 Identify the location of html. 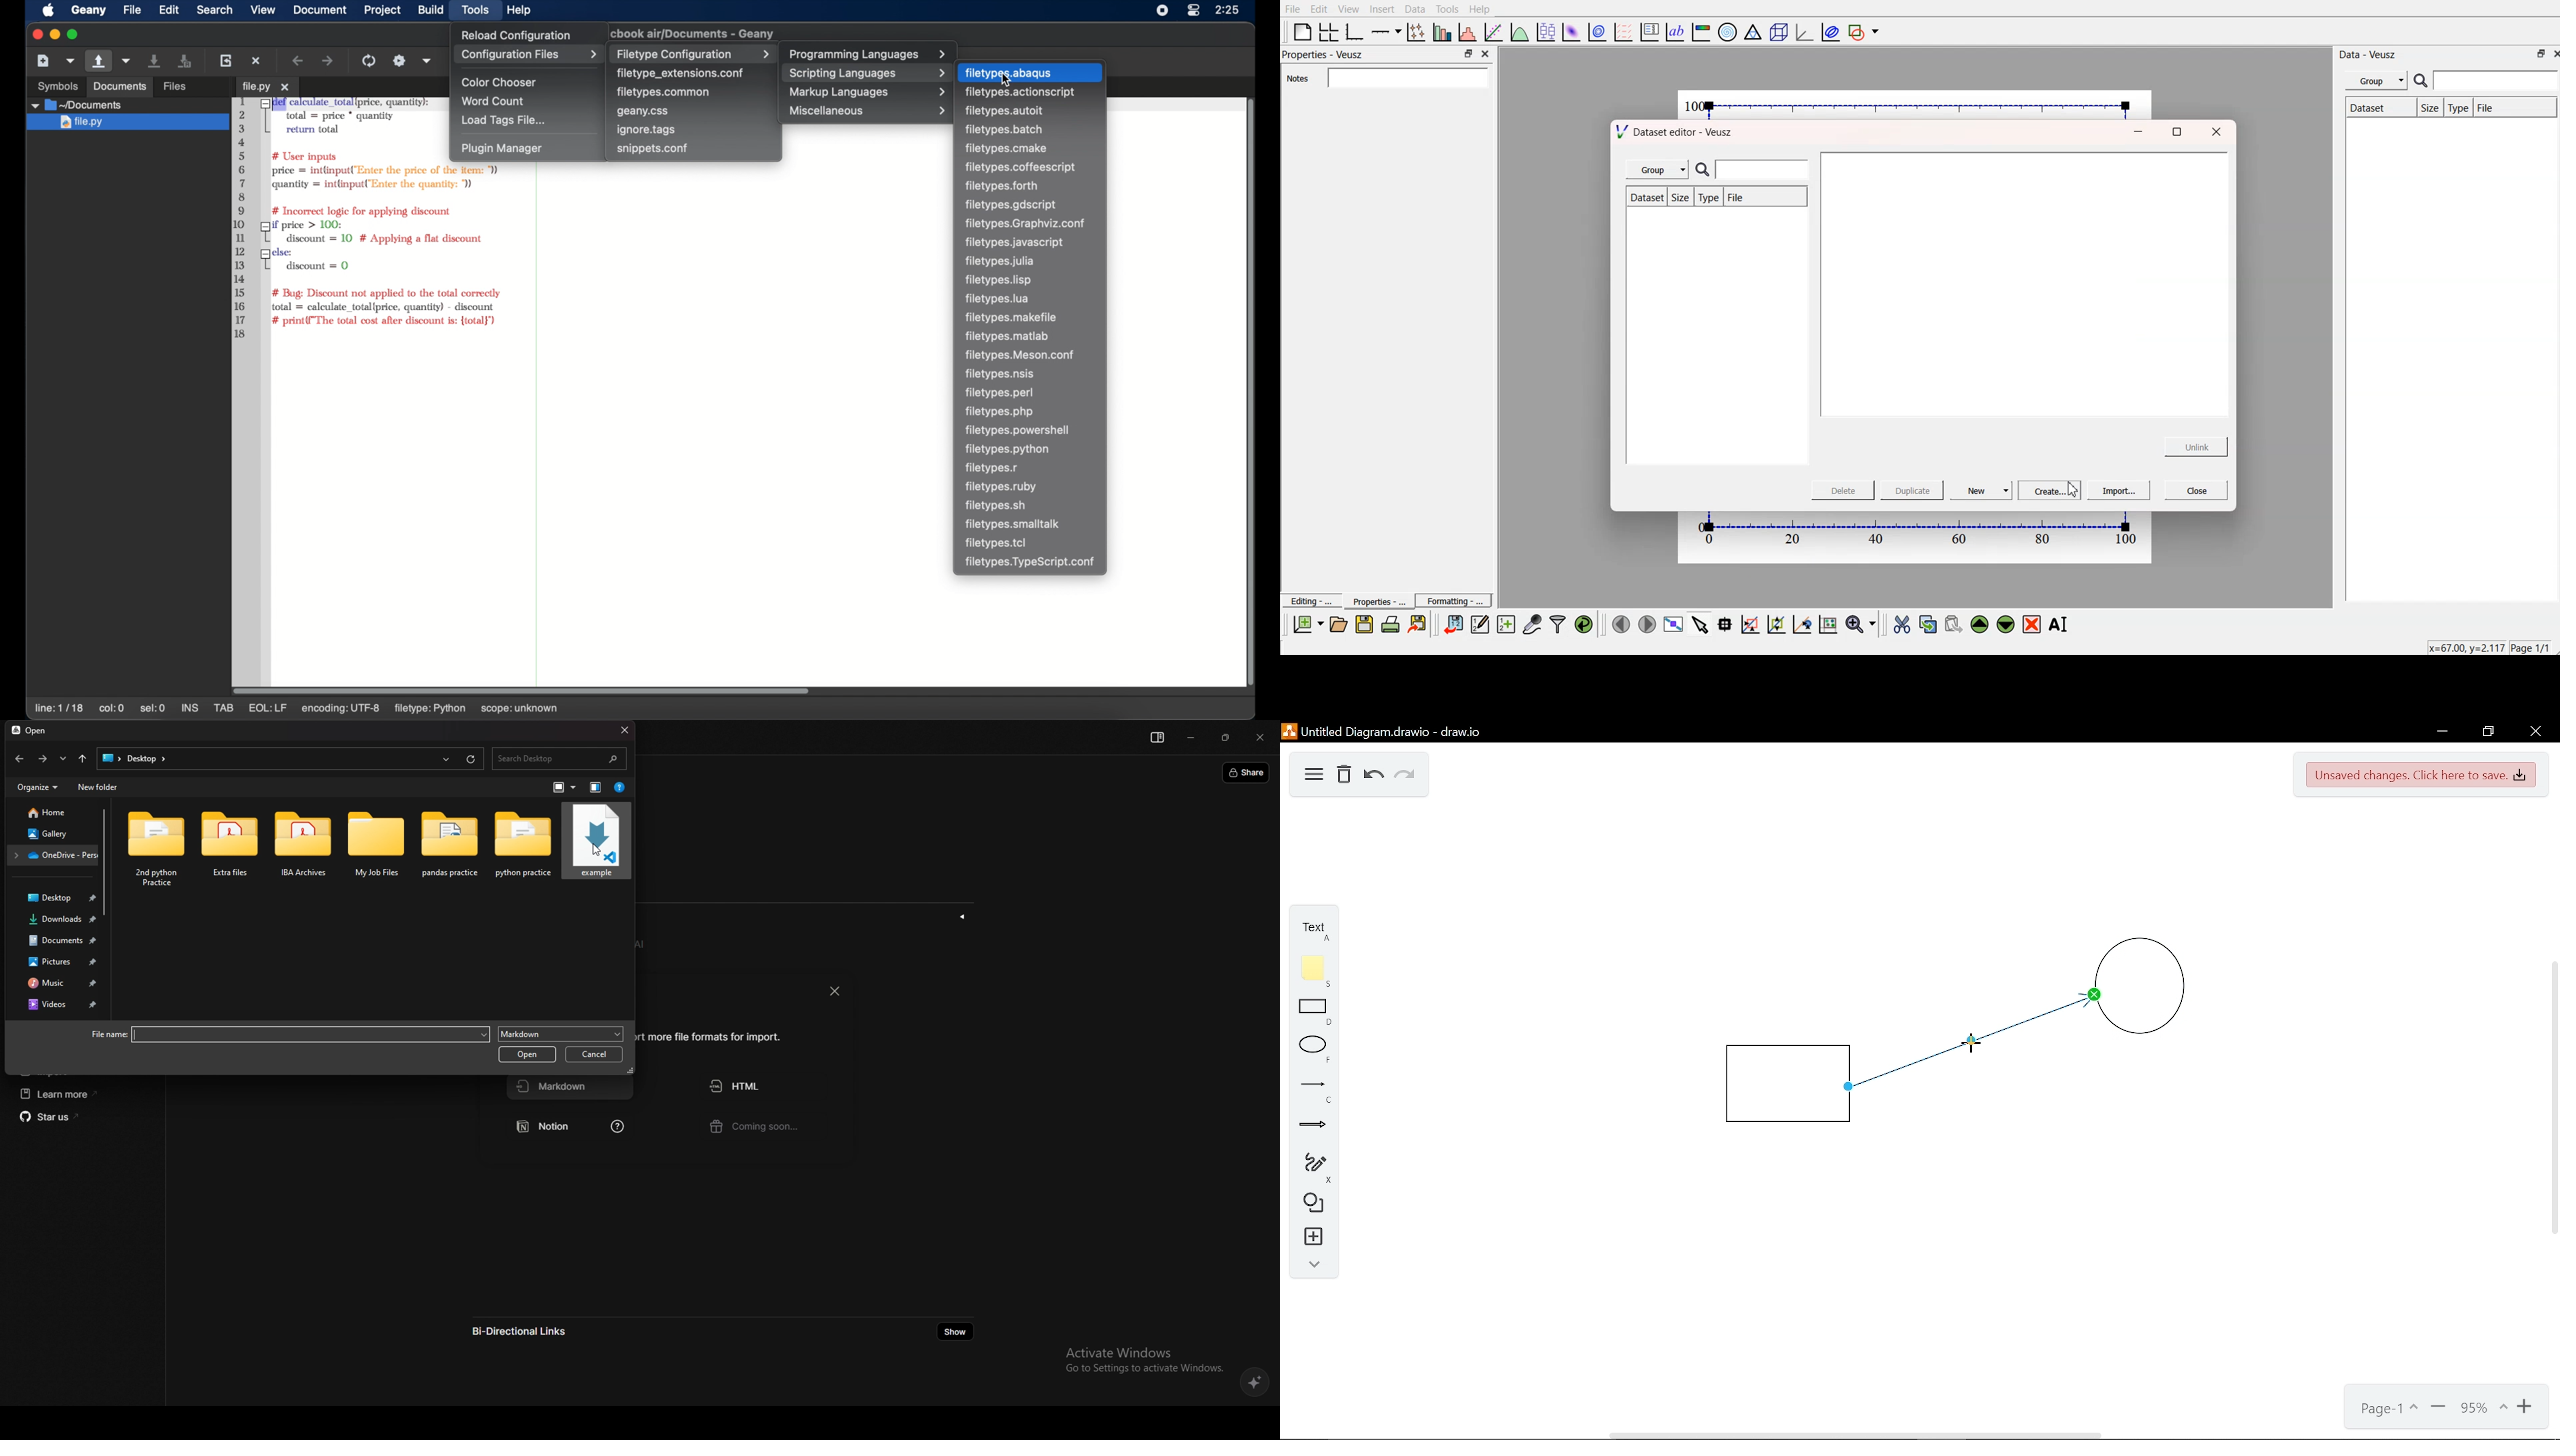
(765, 1087).